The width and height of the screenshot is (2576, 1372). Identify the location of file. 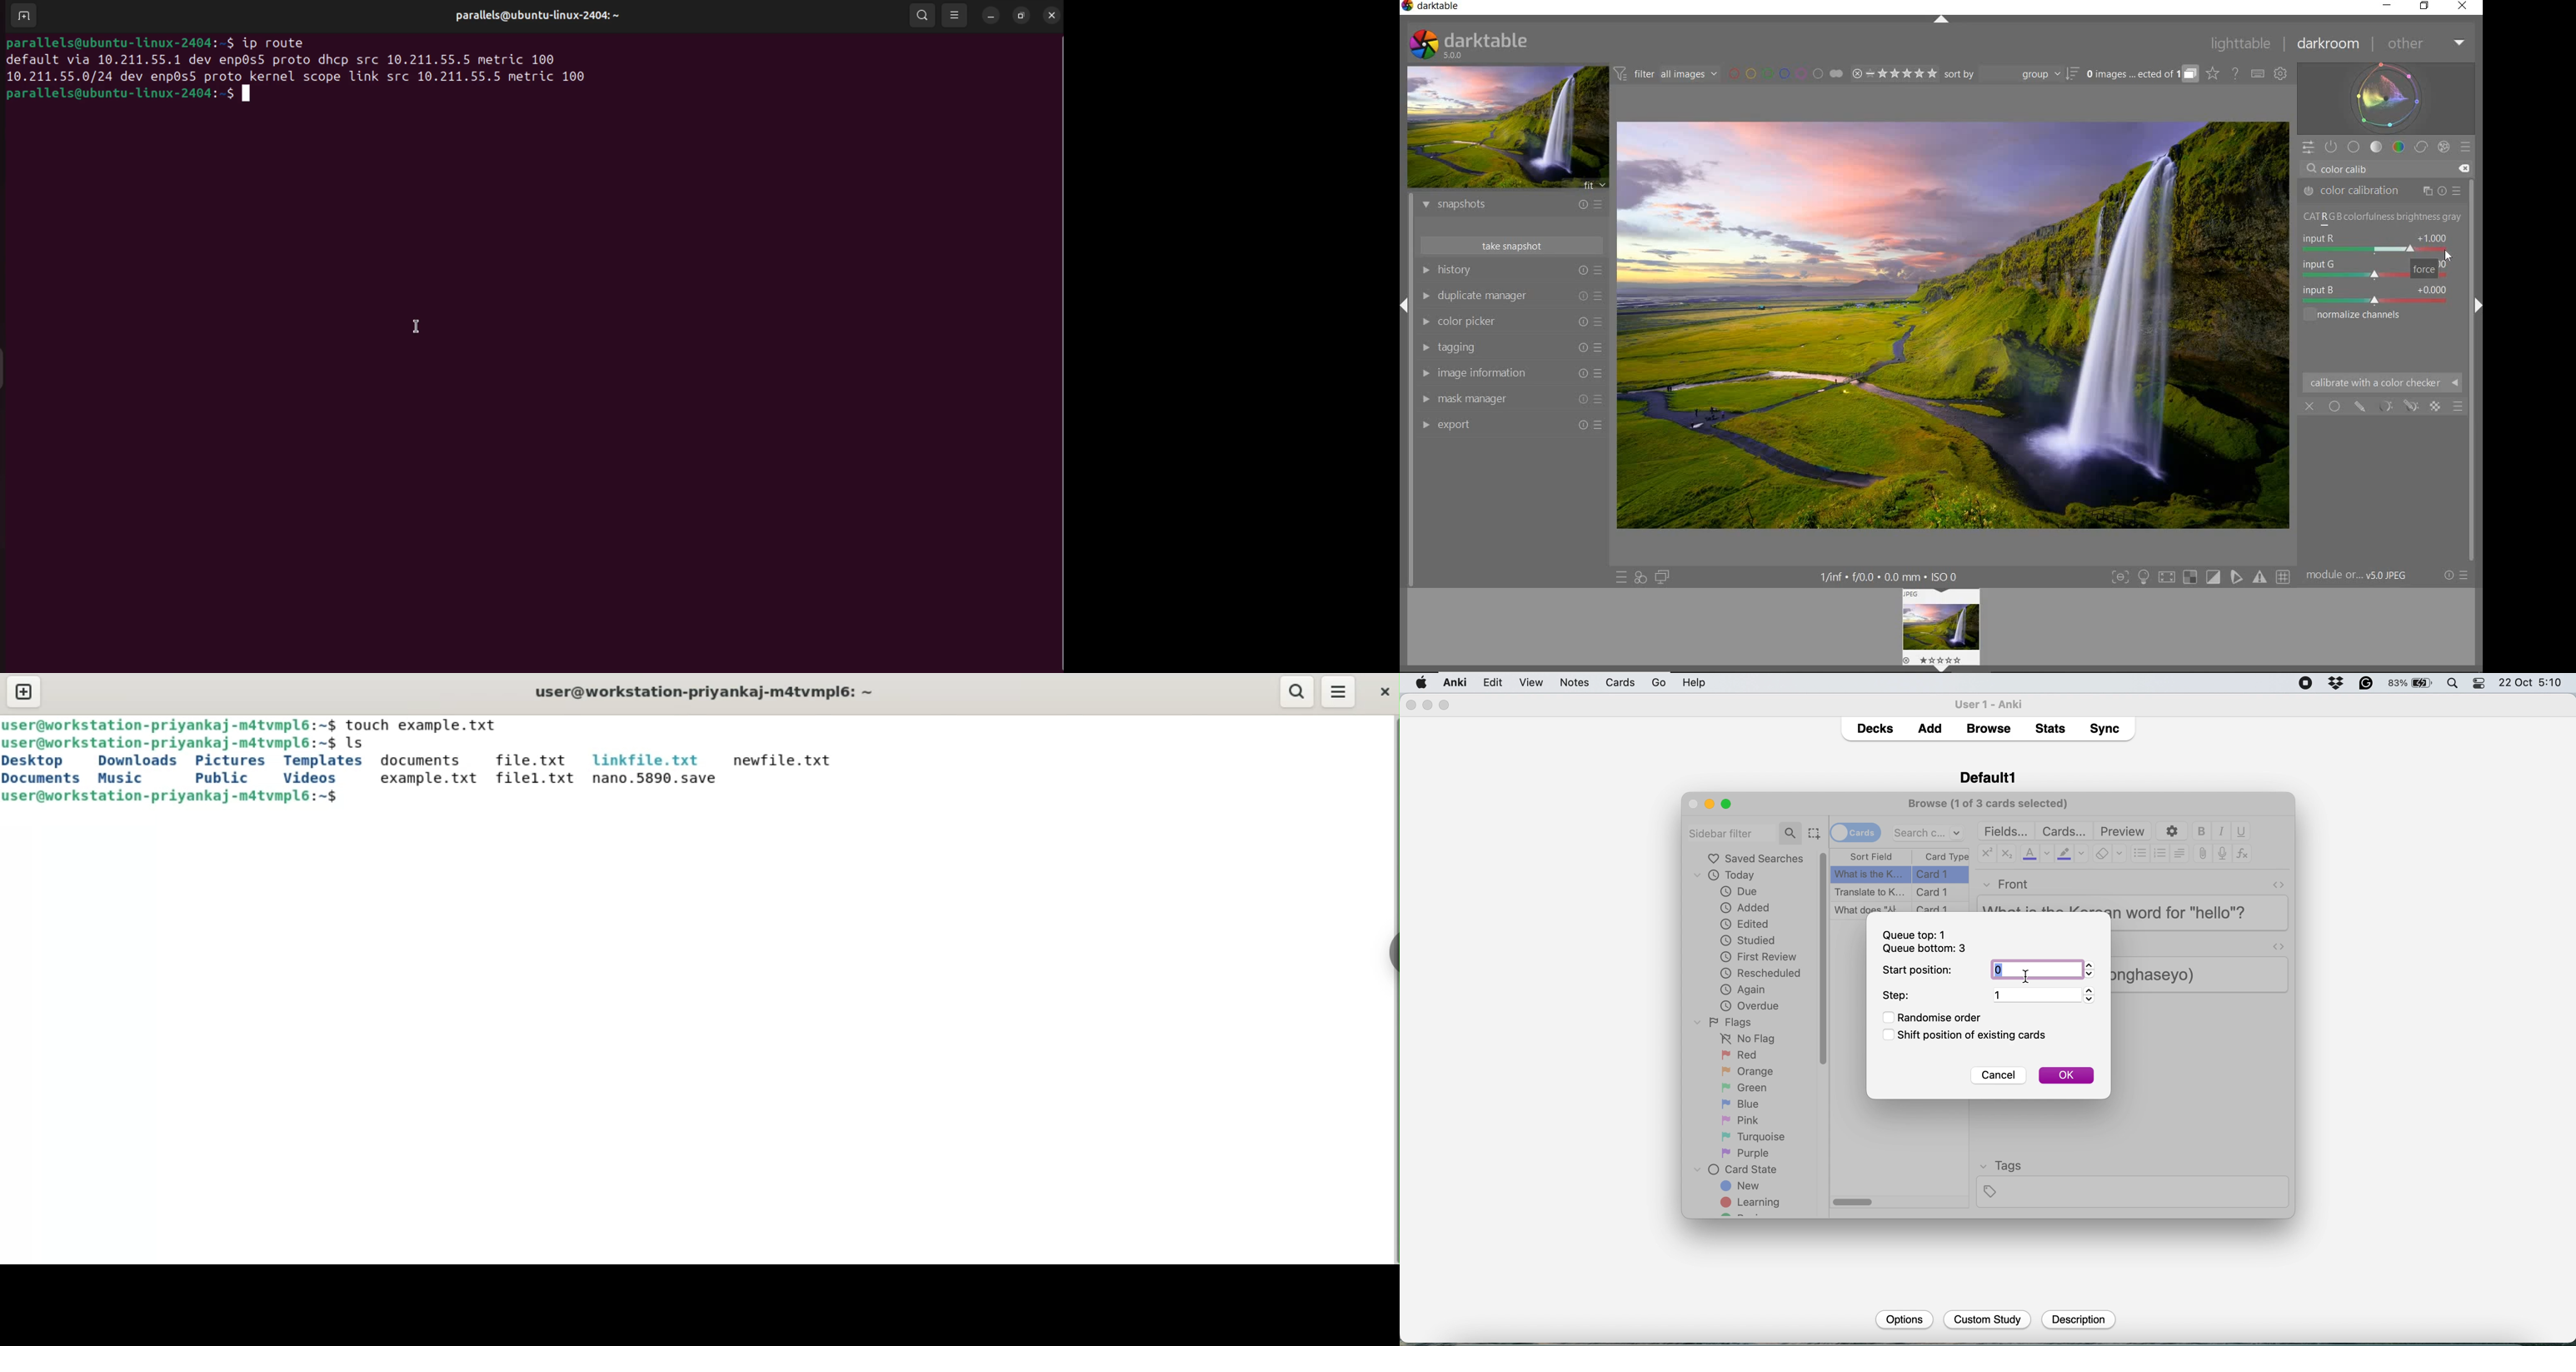
(1492, 683).